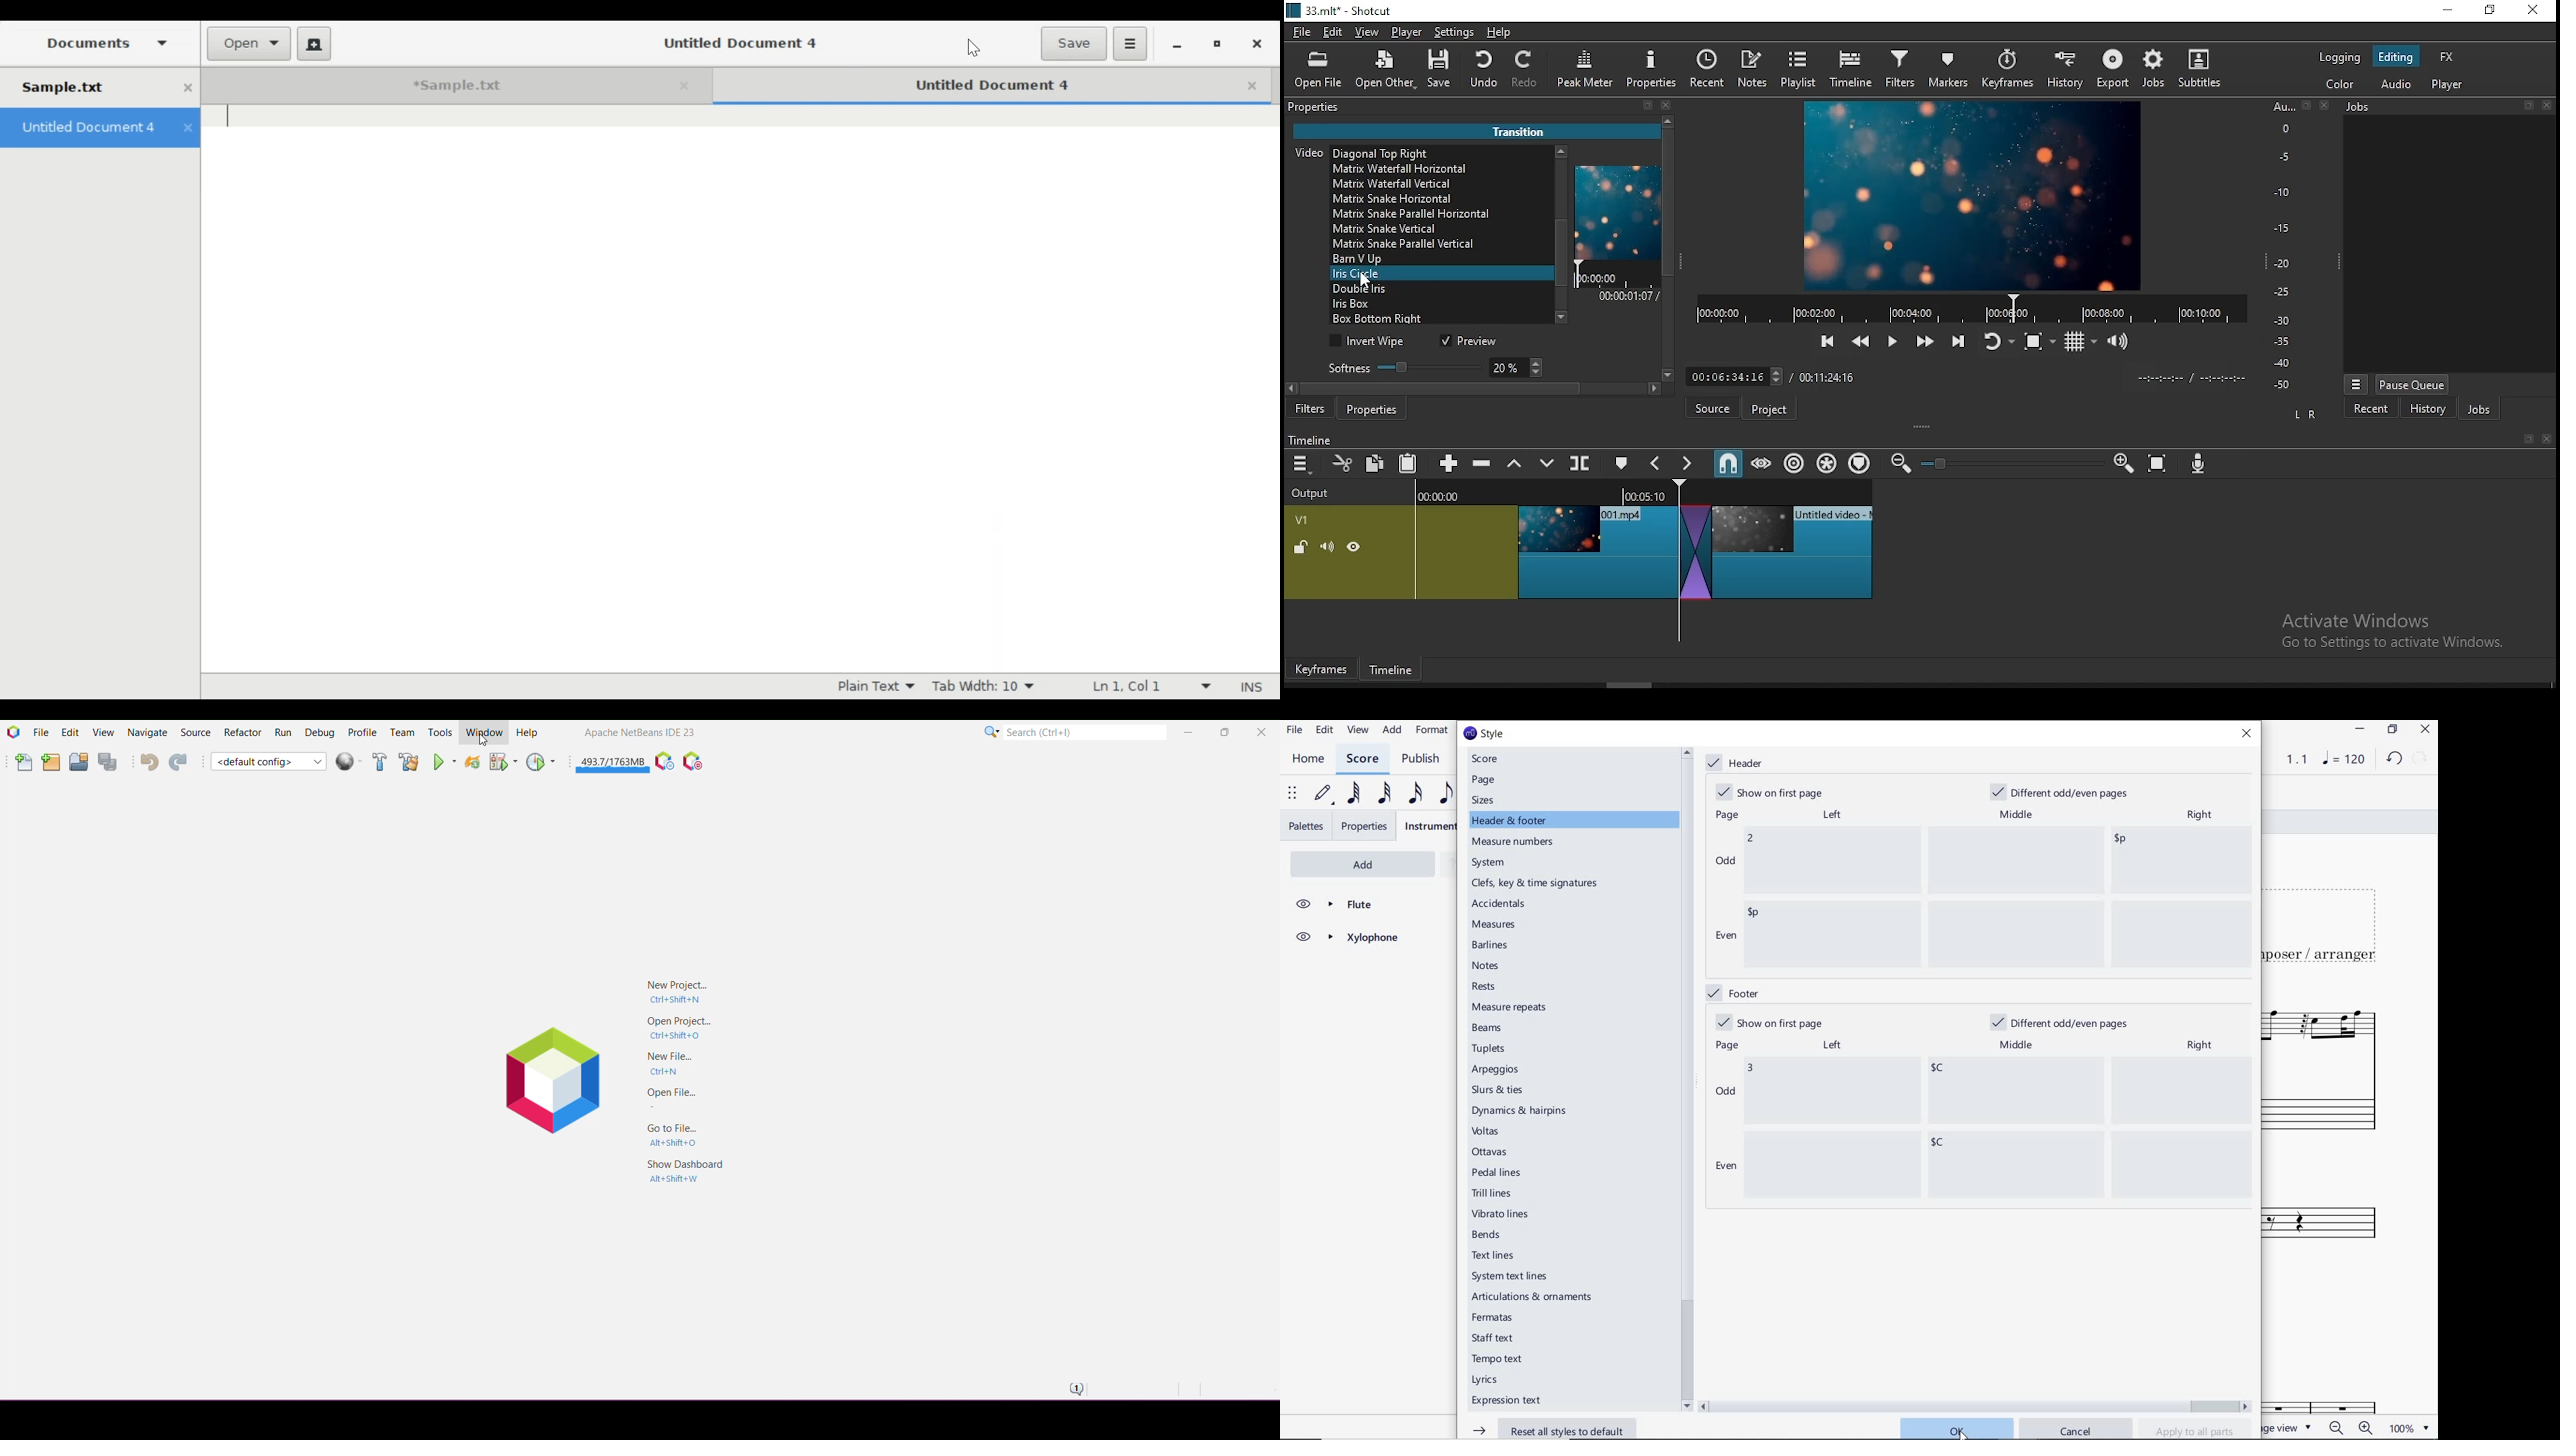 This screenshot has width=2576, height=1456. I want to click on audio bar, so click(2282, 246).